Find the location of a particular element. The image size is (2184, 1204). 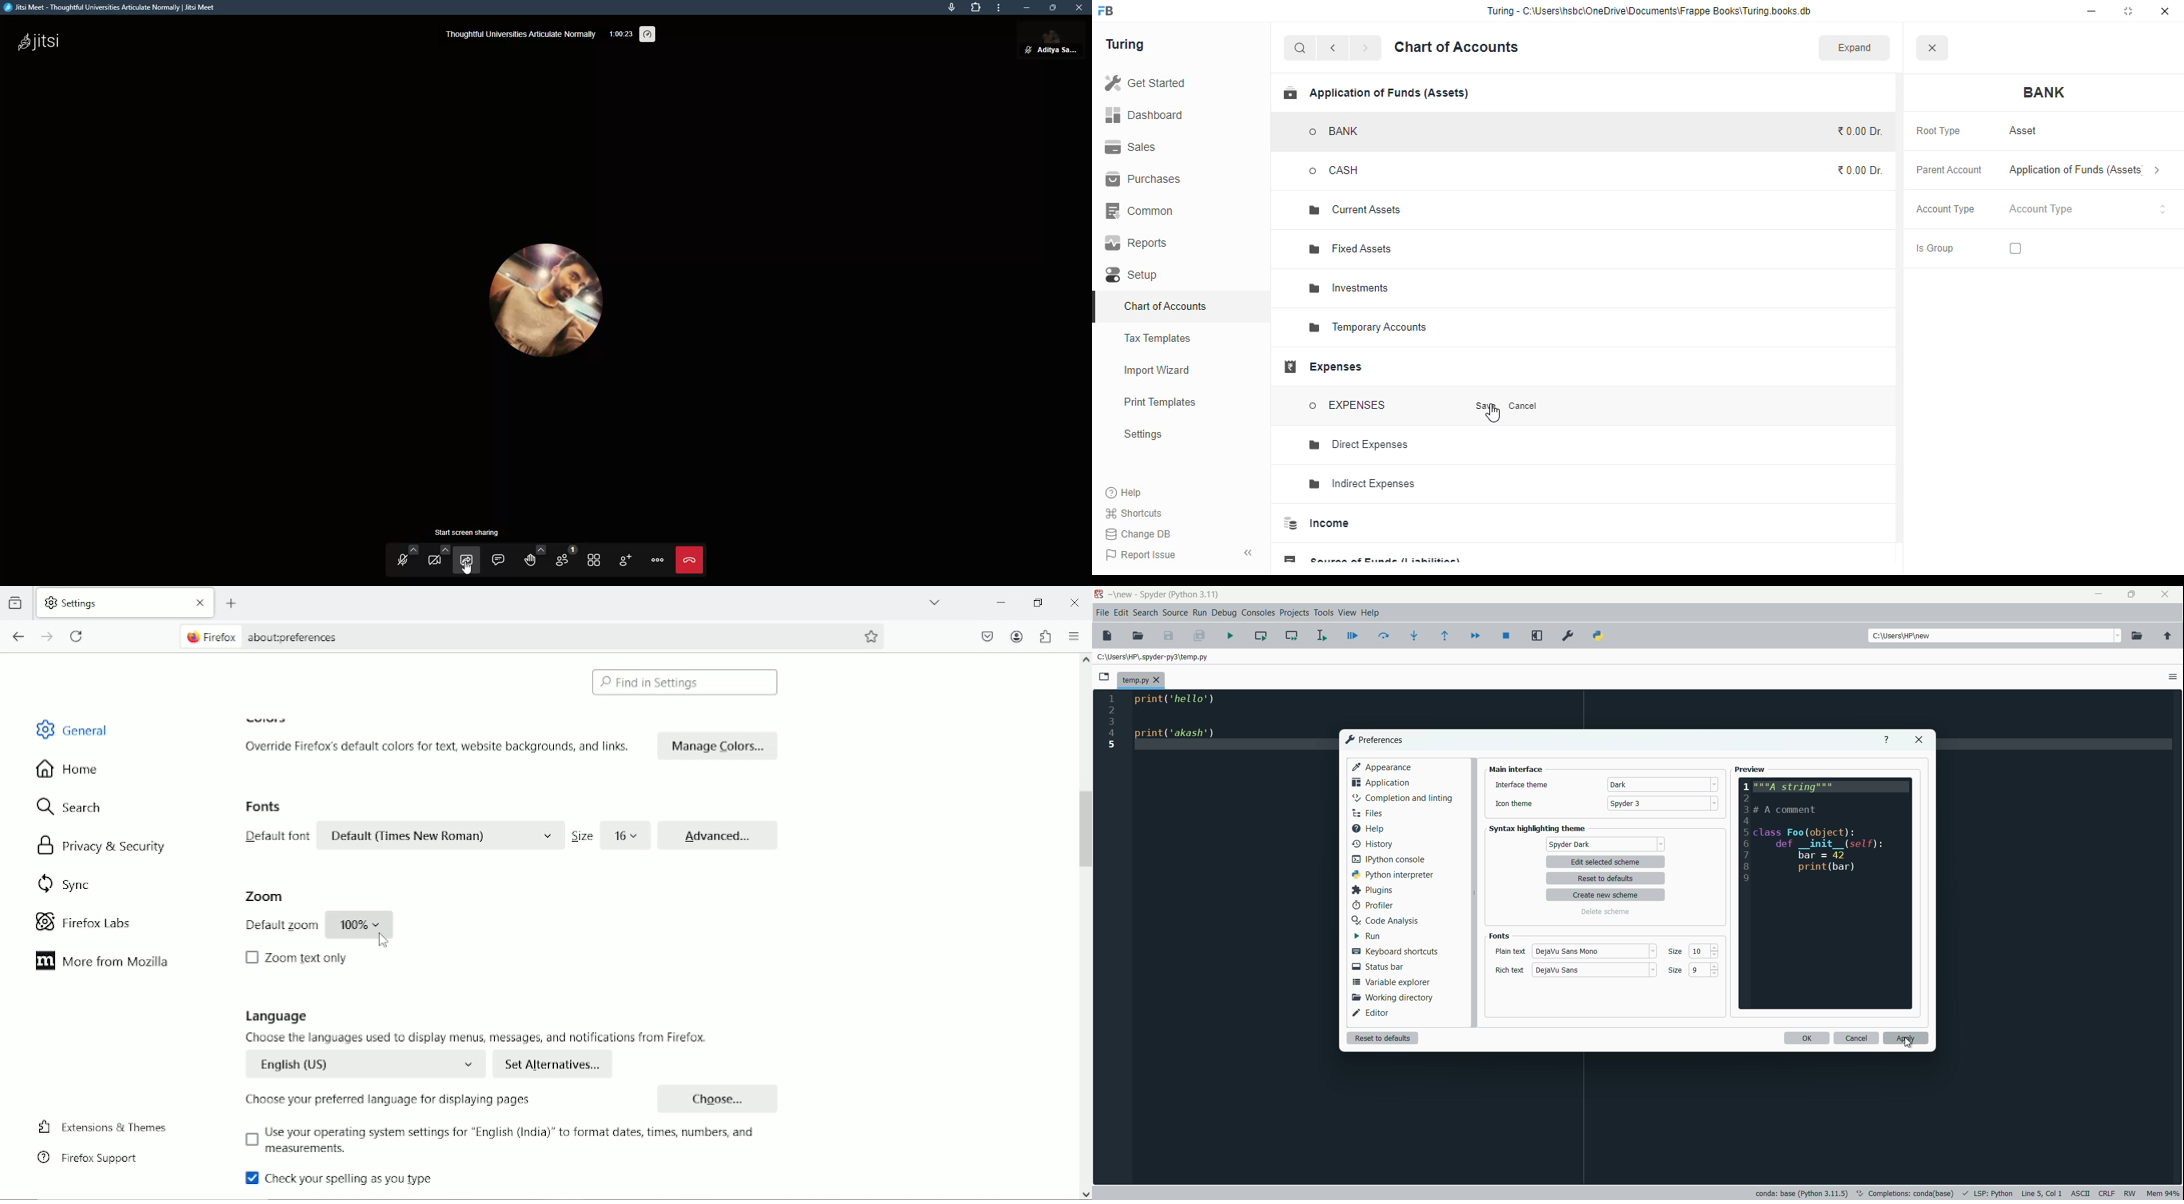

maximize current pane is located at coordinates (1538, 637).